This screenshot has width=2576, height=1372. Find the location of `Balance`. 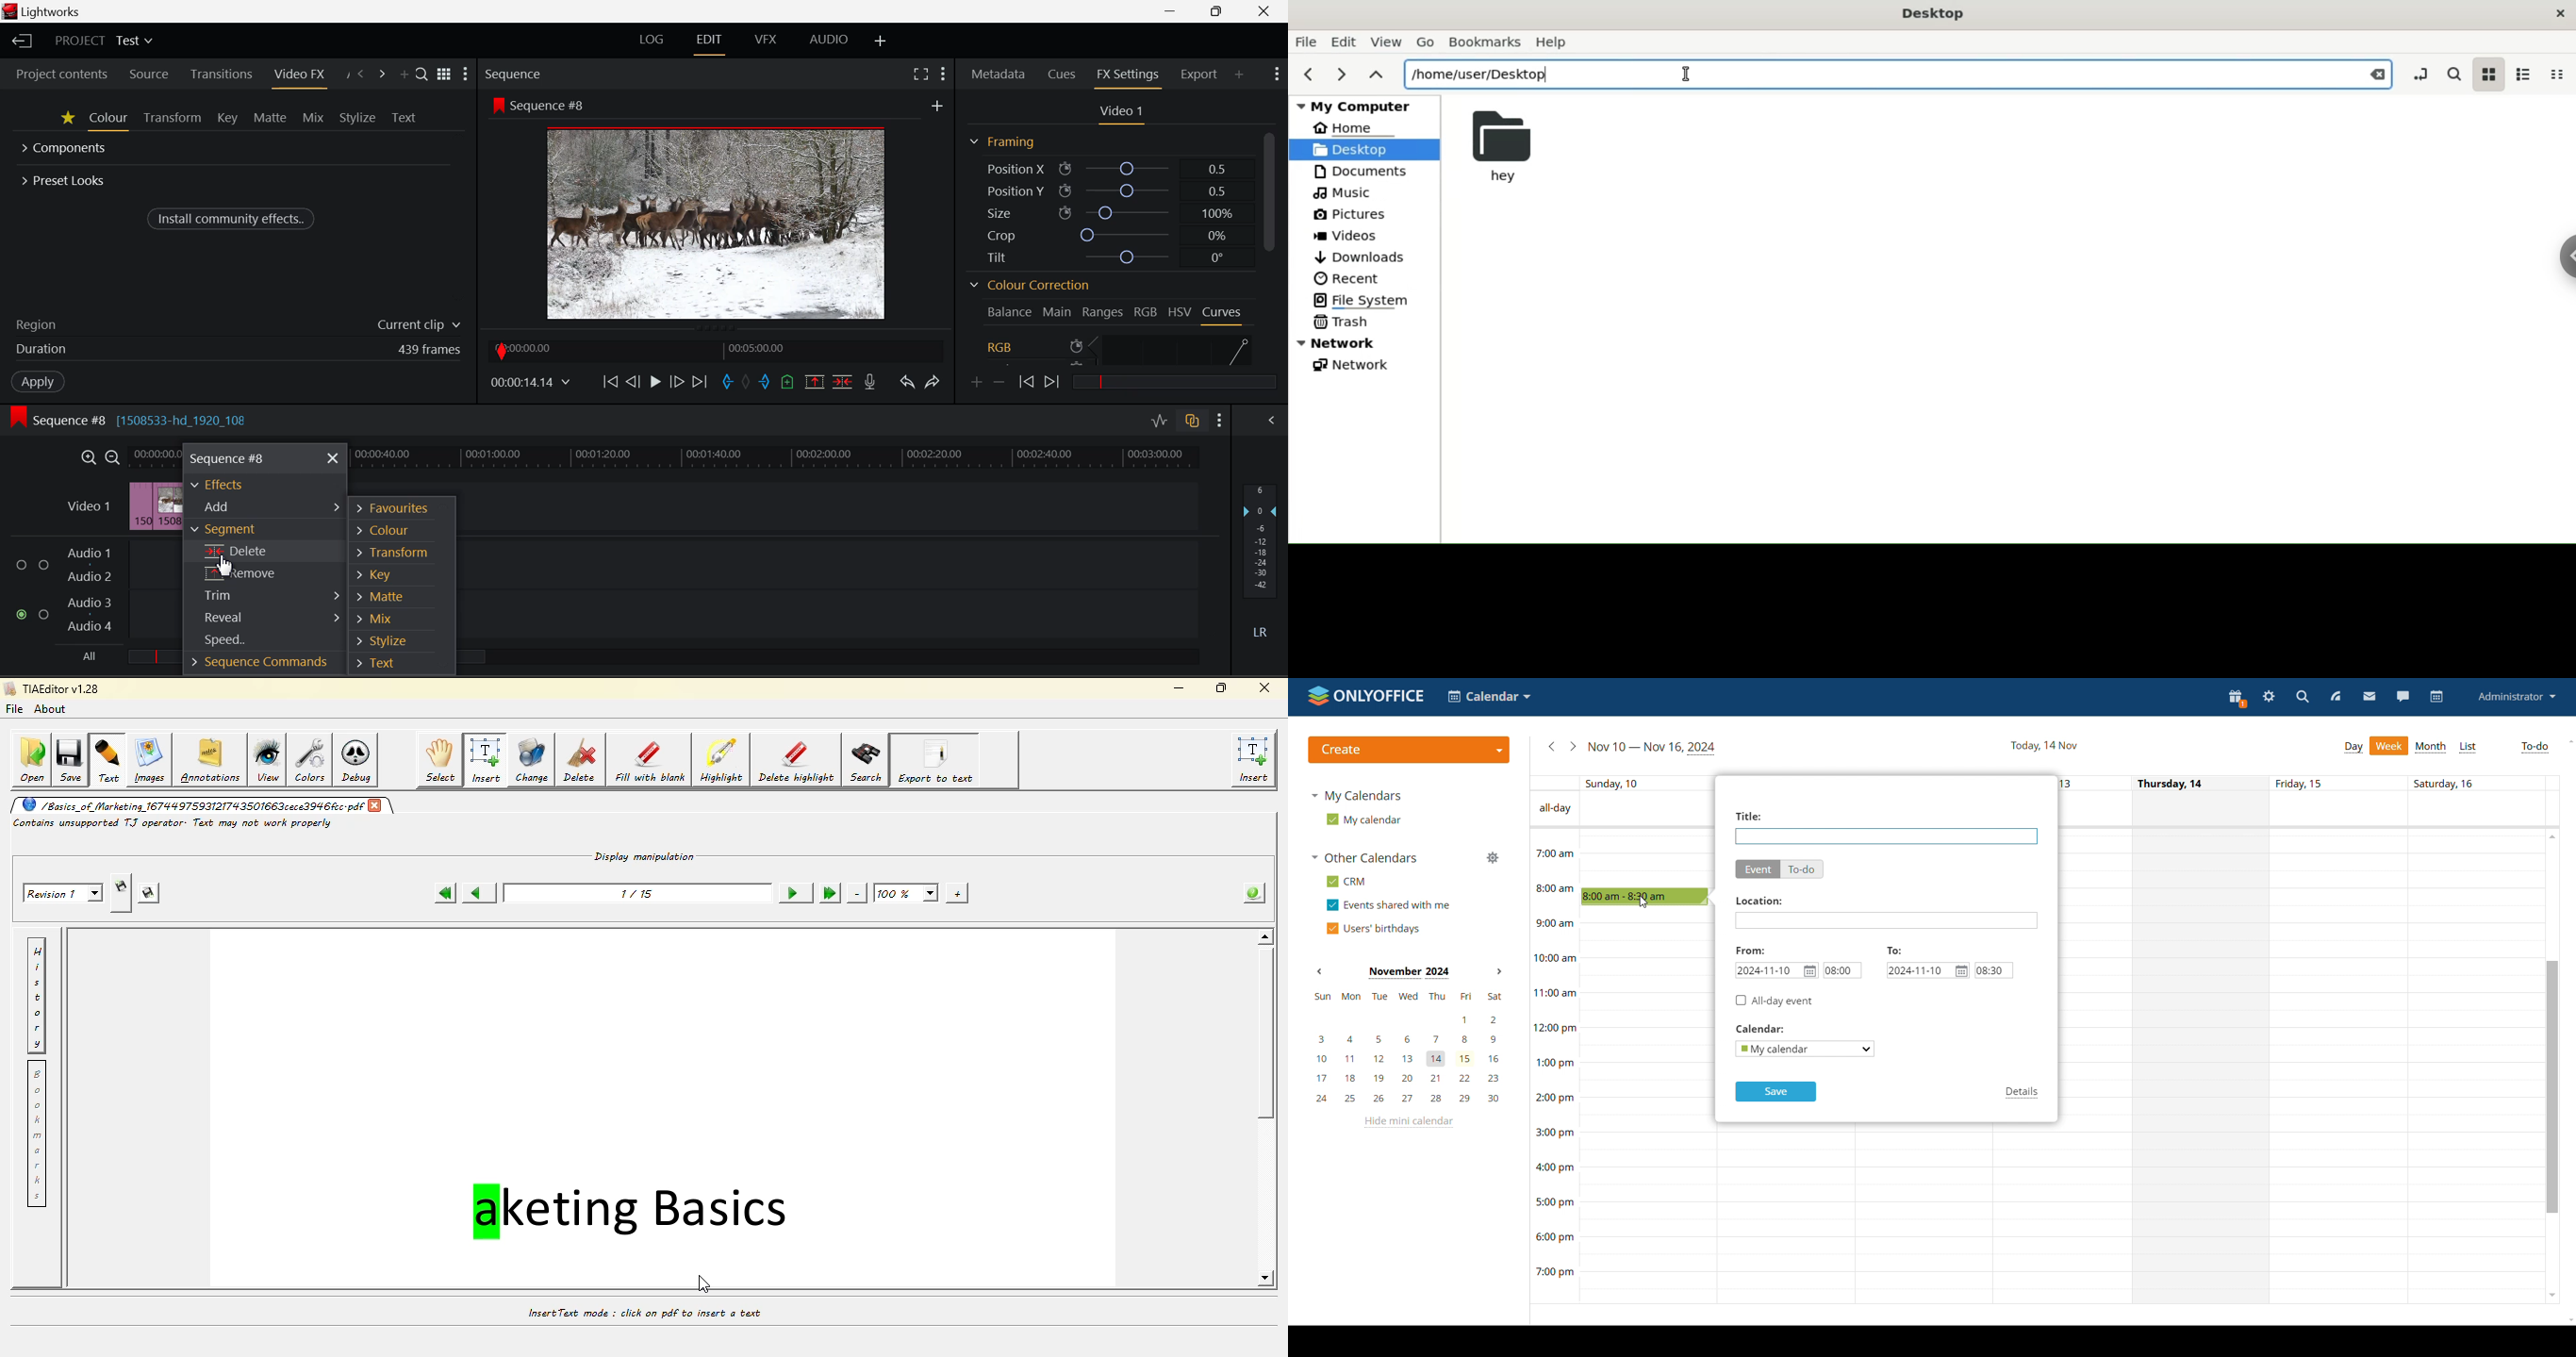

Balance is located at coordinates (1009, 312).